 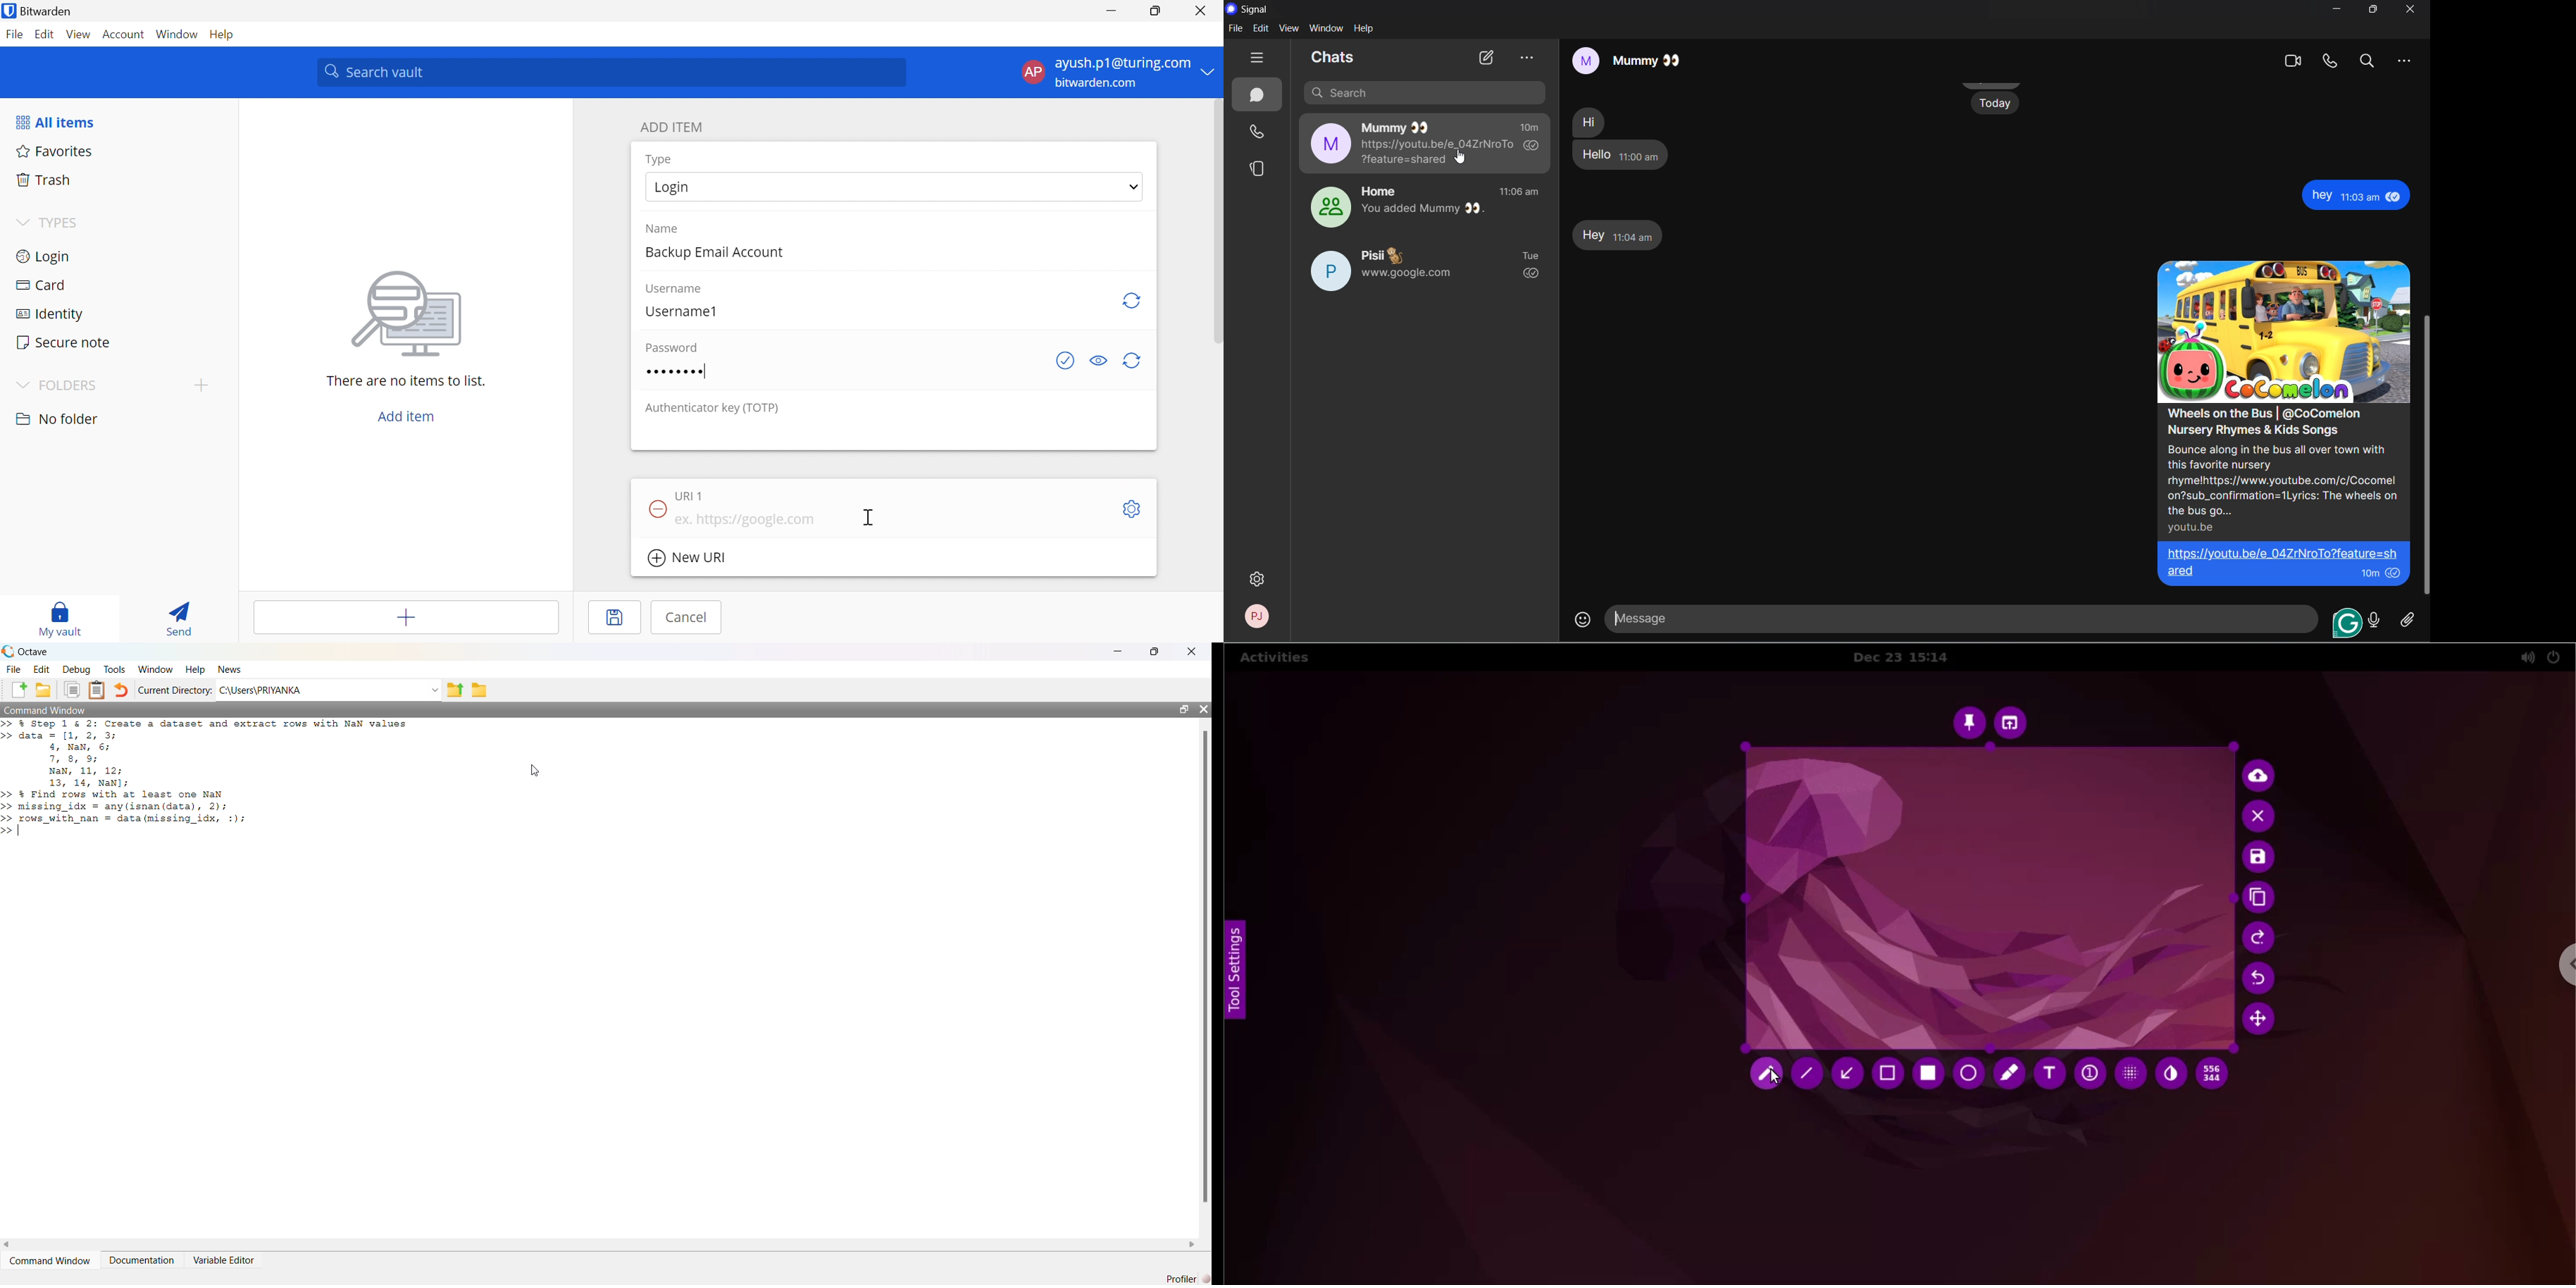 I want to click on Authenticator key (TOTP), so click(x=712, y=409).